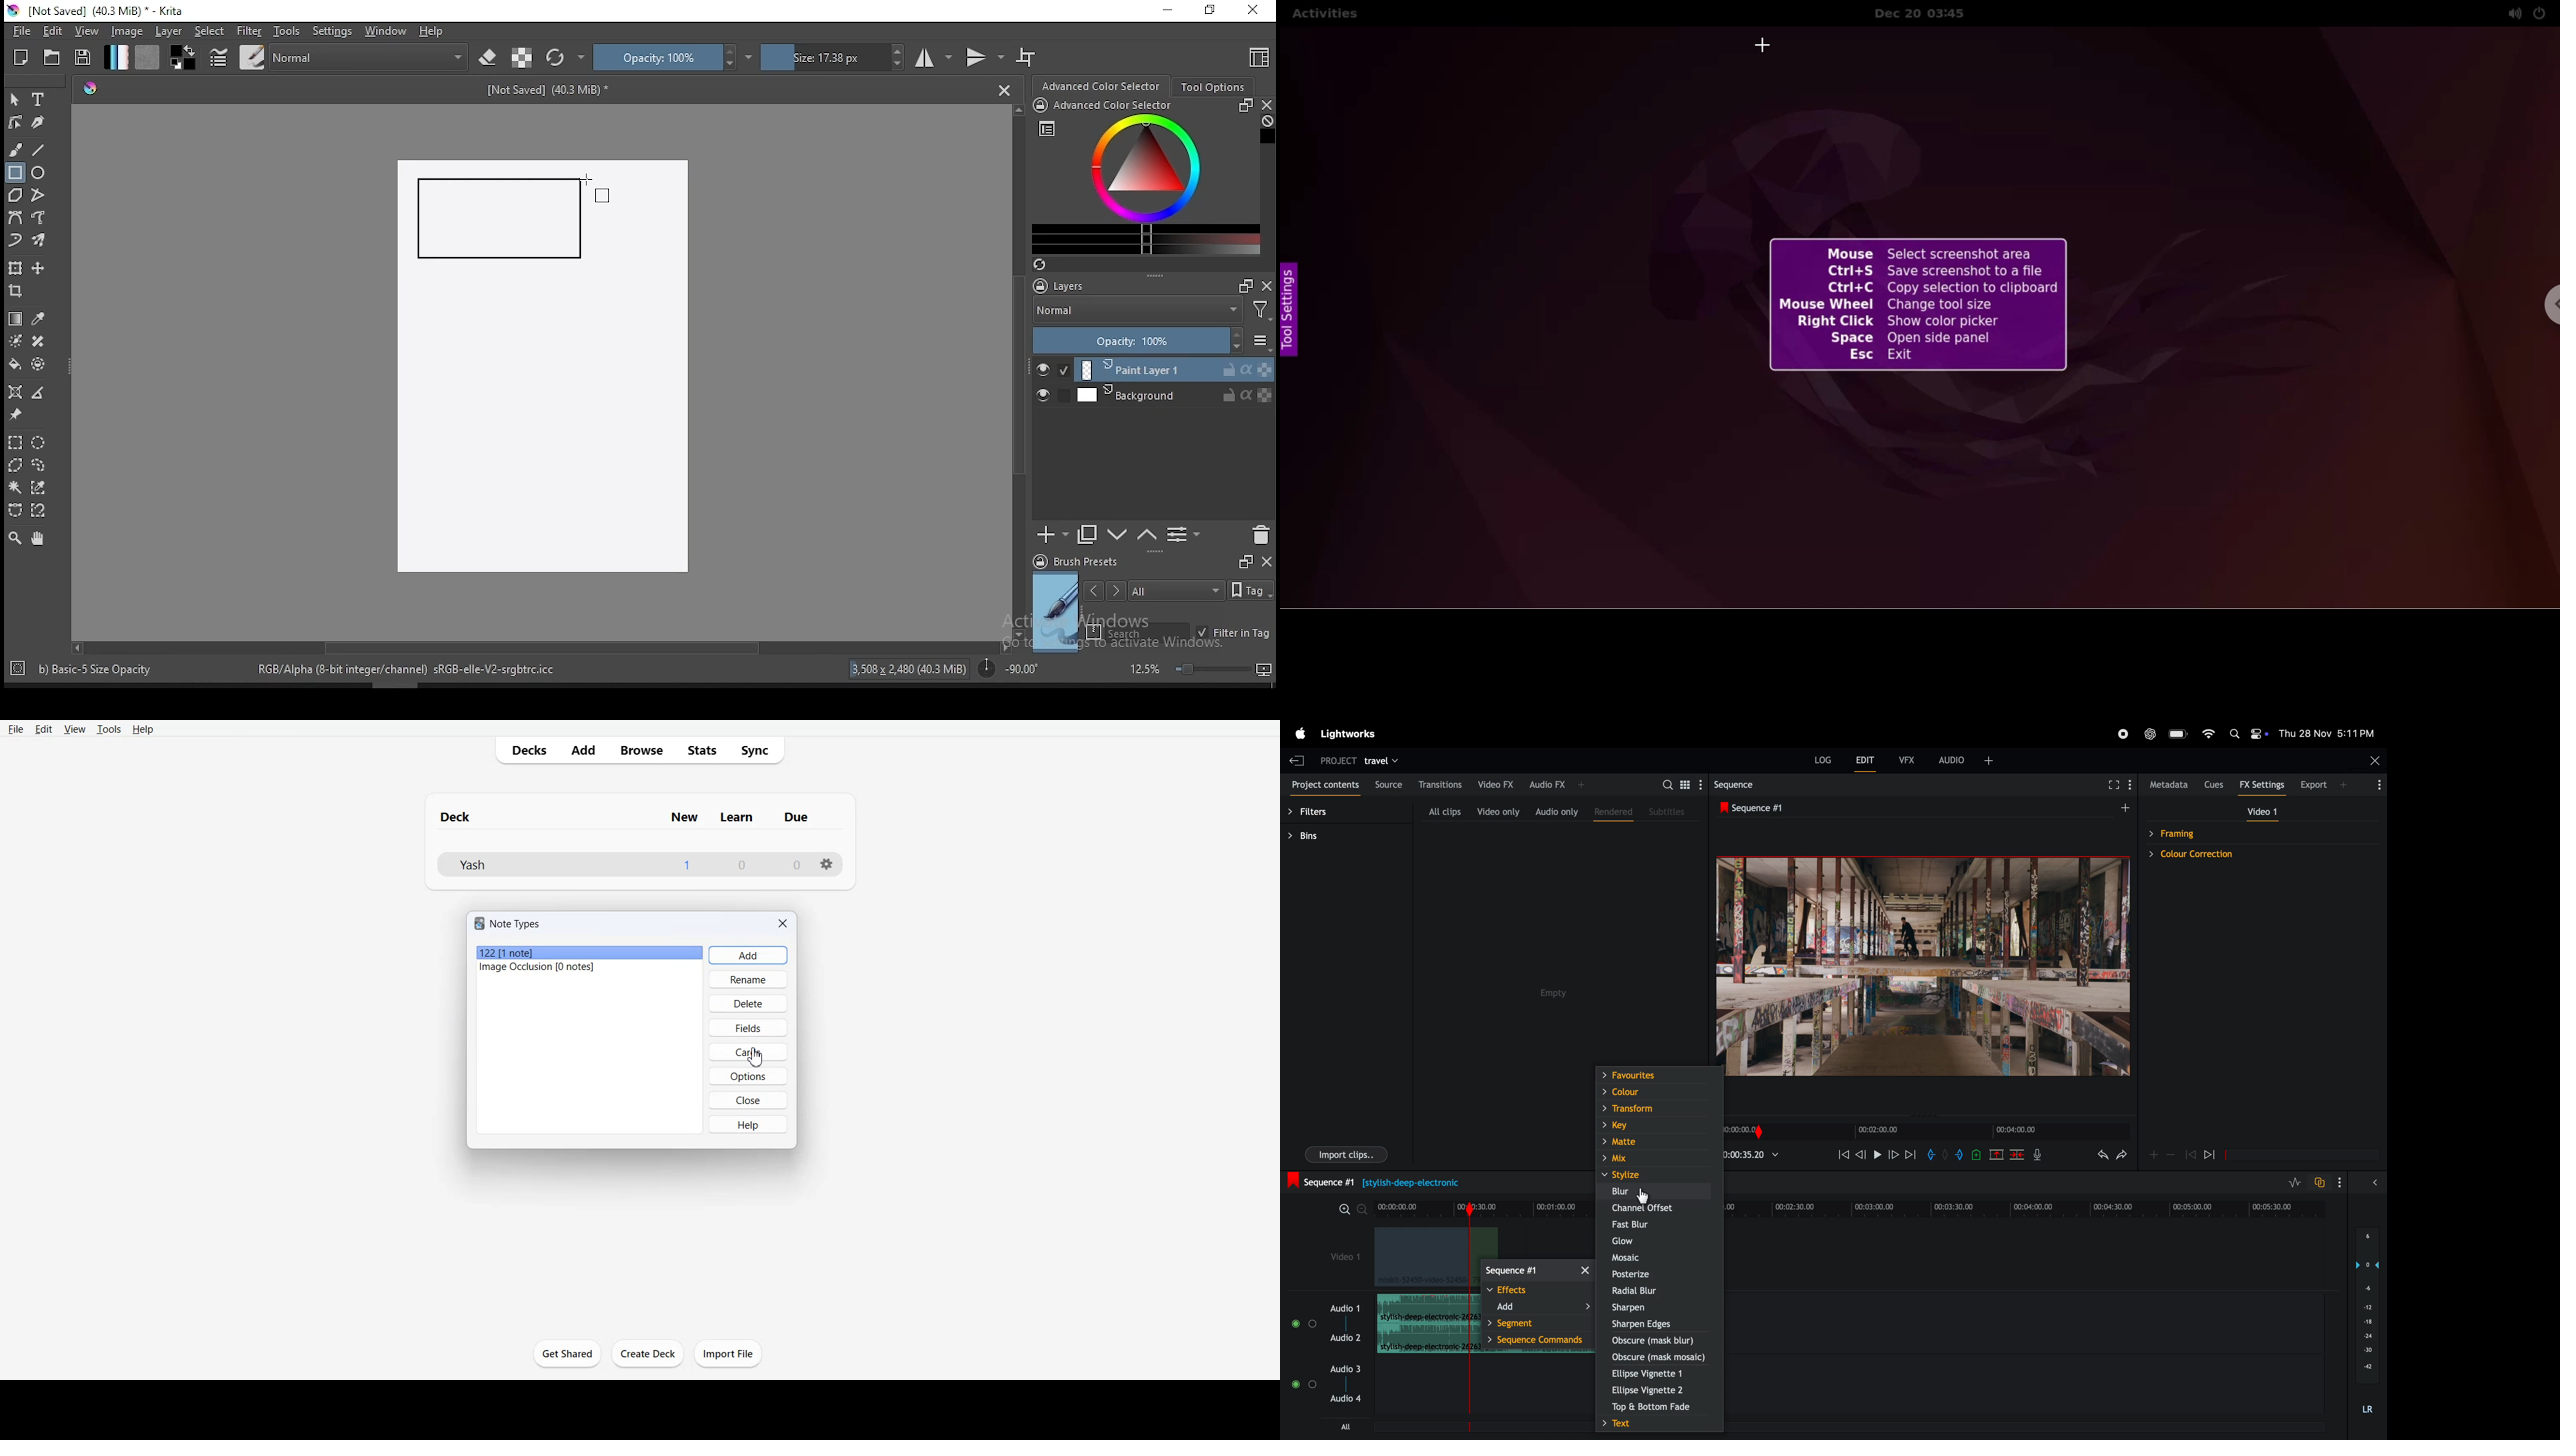 This screenshot has width=2576, height=1456. Describe the element at coordinates (627, 817) in the screenshot. I see `Text 1` at that location.